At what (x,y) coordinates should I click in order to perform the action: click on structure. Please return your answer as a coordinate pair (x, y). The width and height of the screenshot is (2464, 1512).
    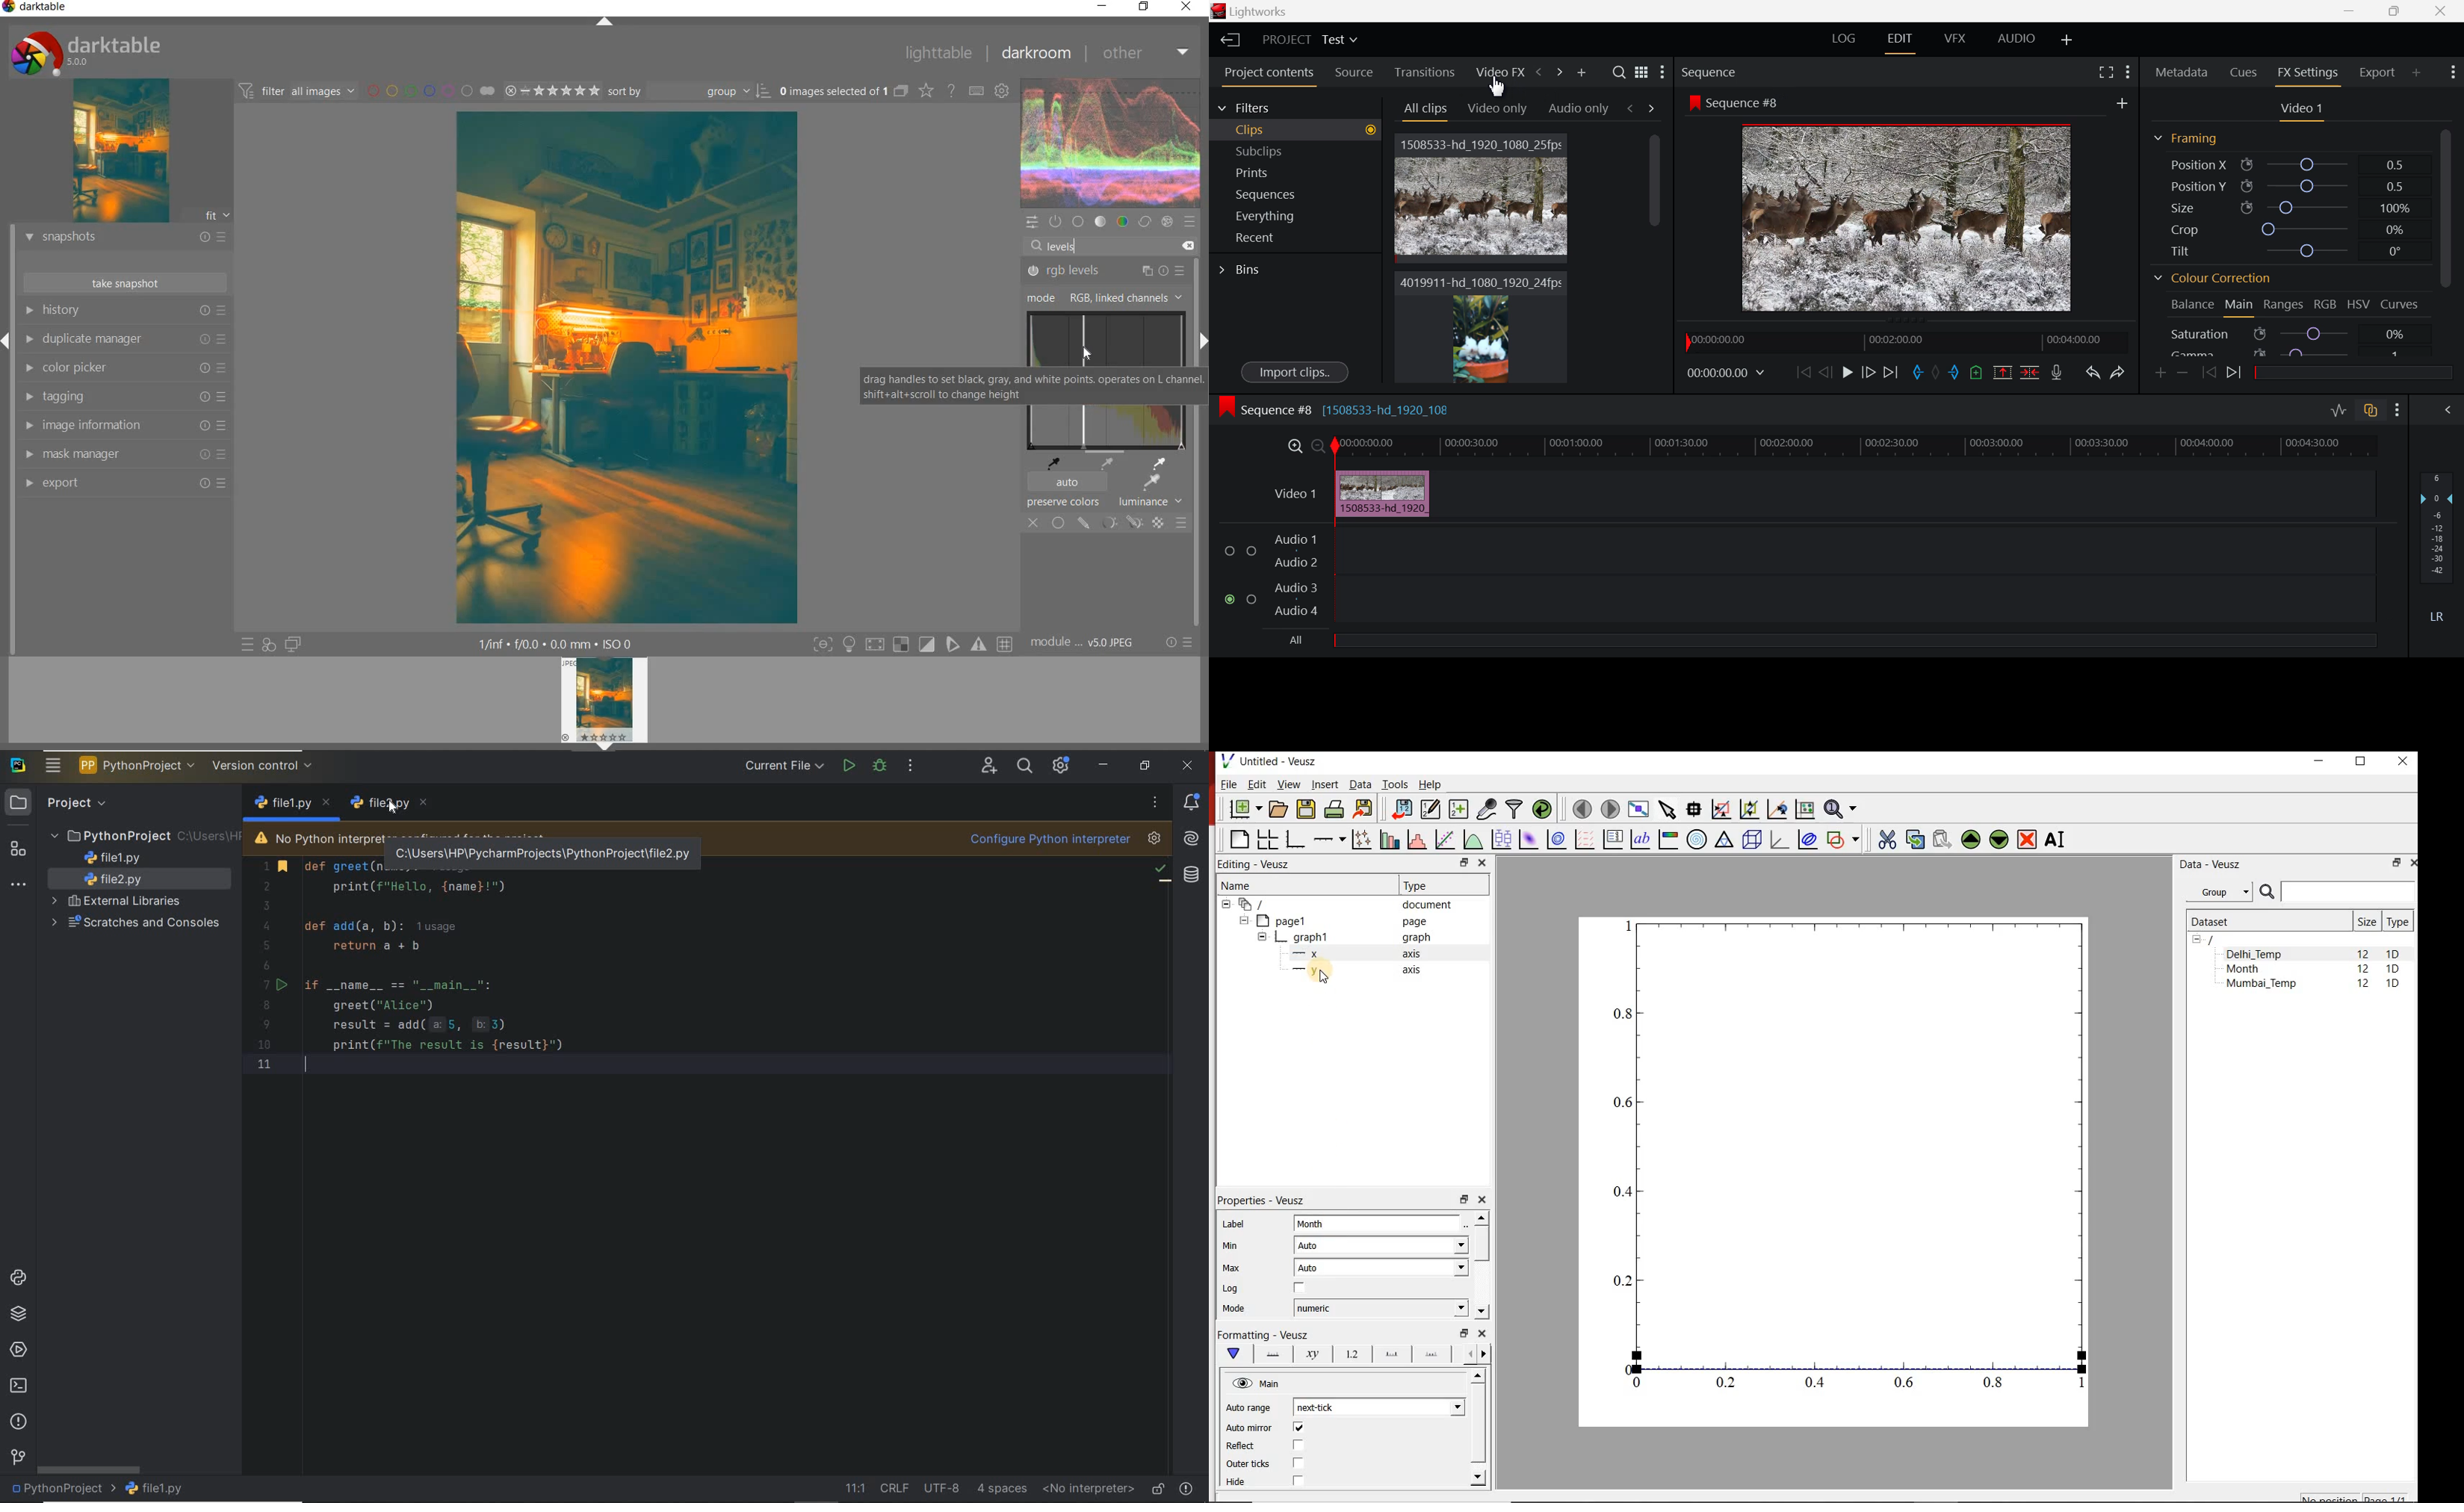
    Looking at the image, I should click on (22, 851).